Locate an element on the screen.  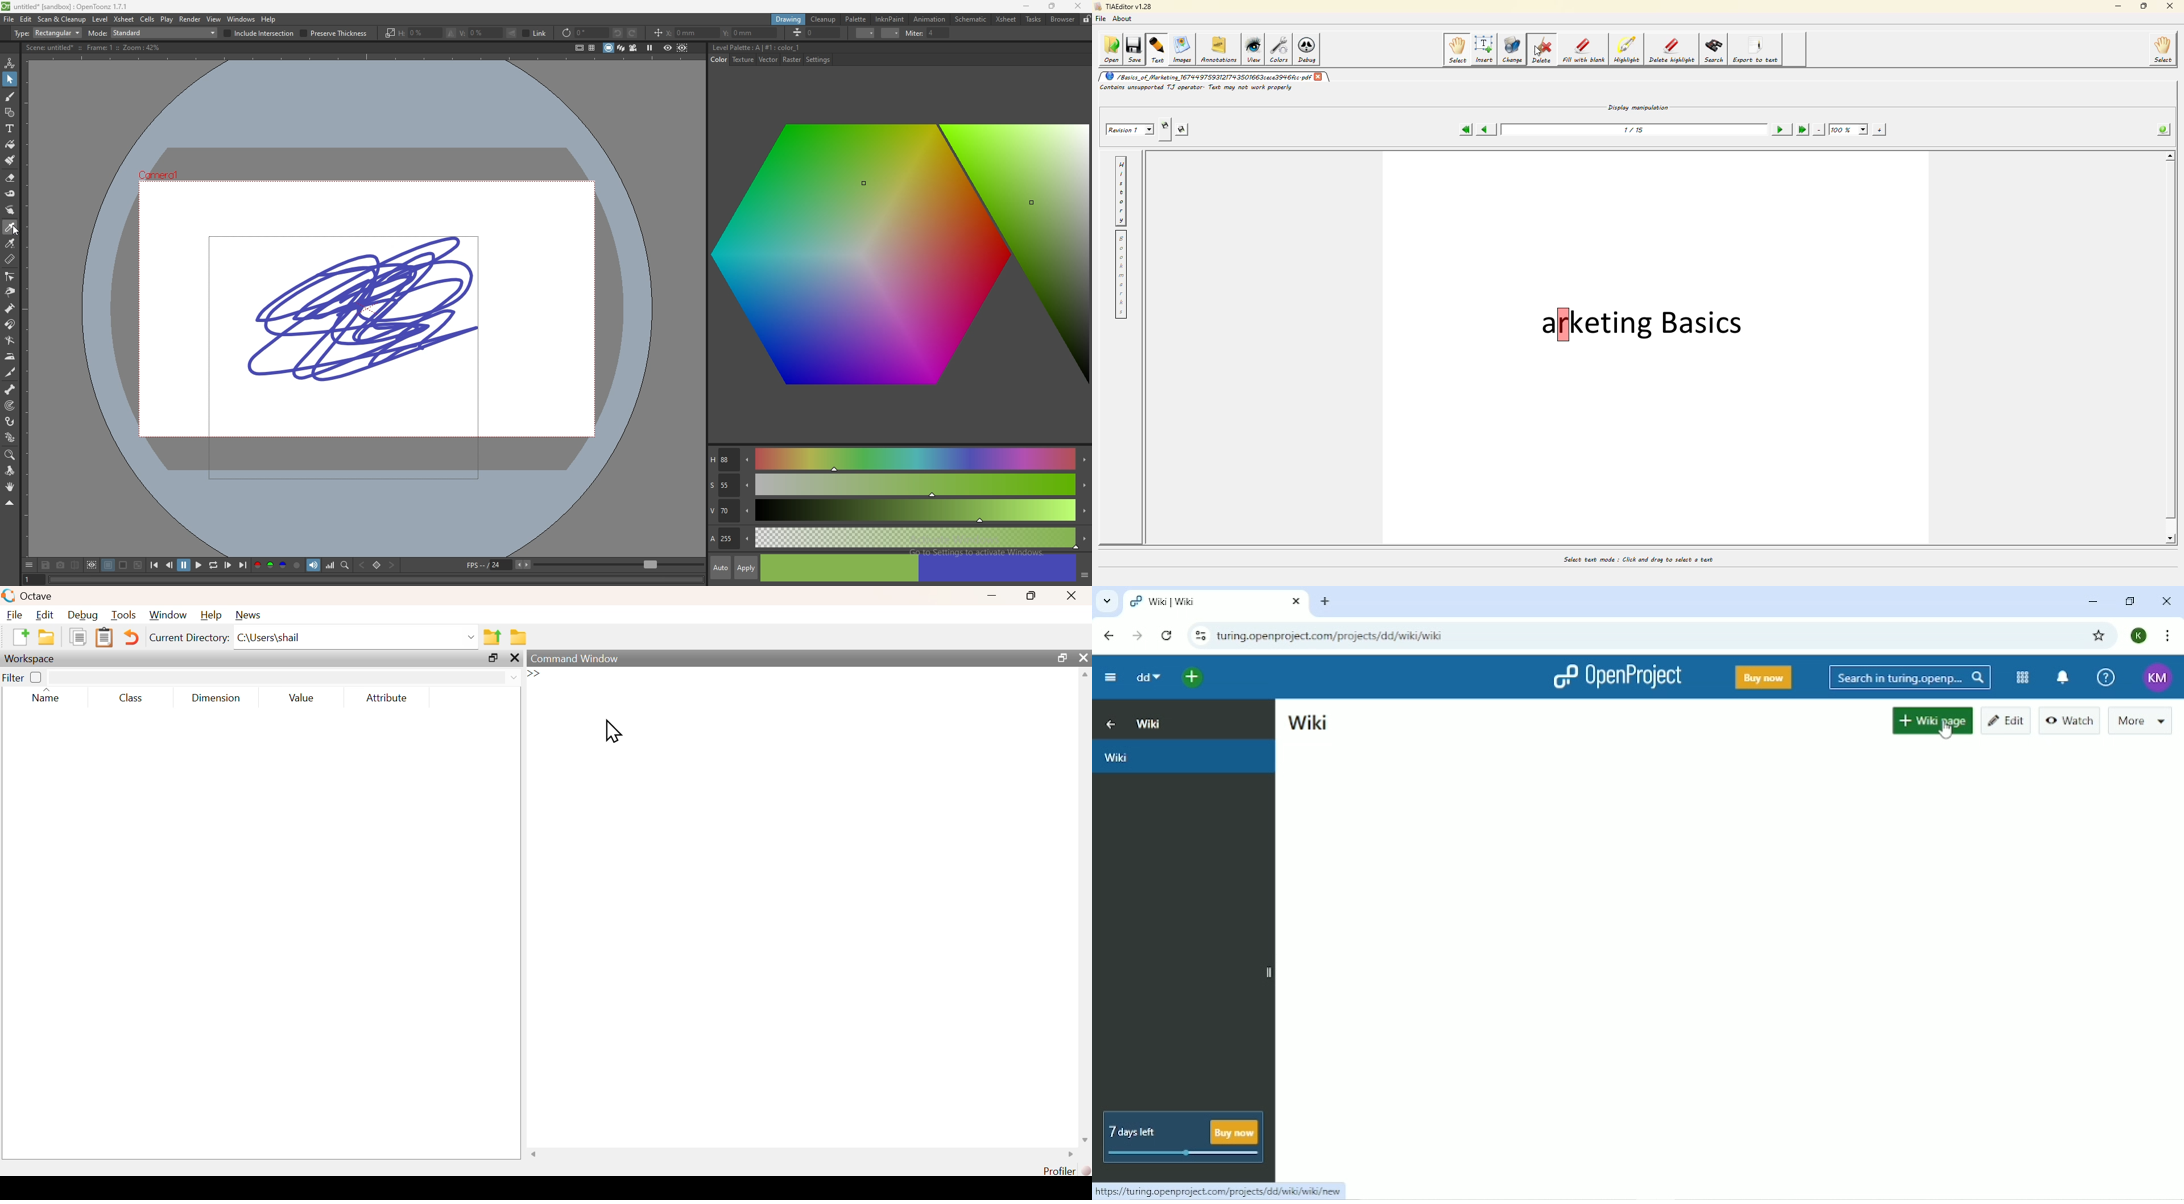
Restore down is located at coordinates (2128, 601).